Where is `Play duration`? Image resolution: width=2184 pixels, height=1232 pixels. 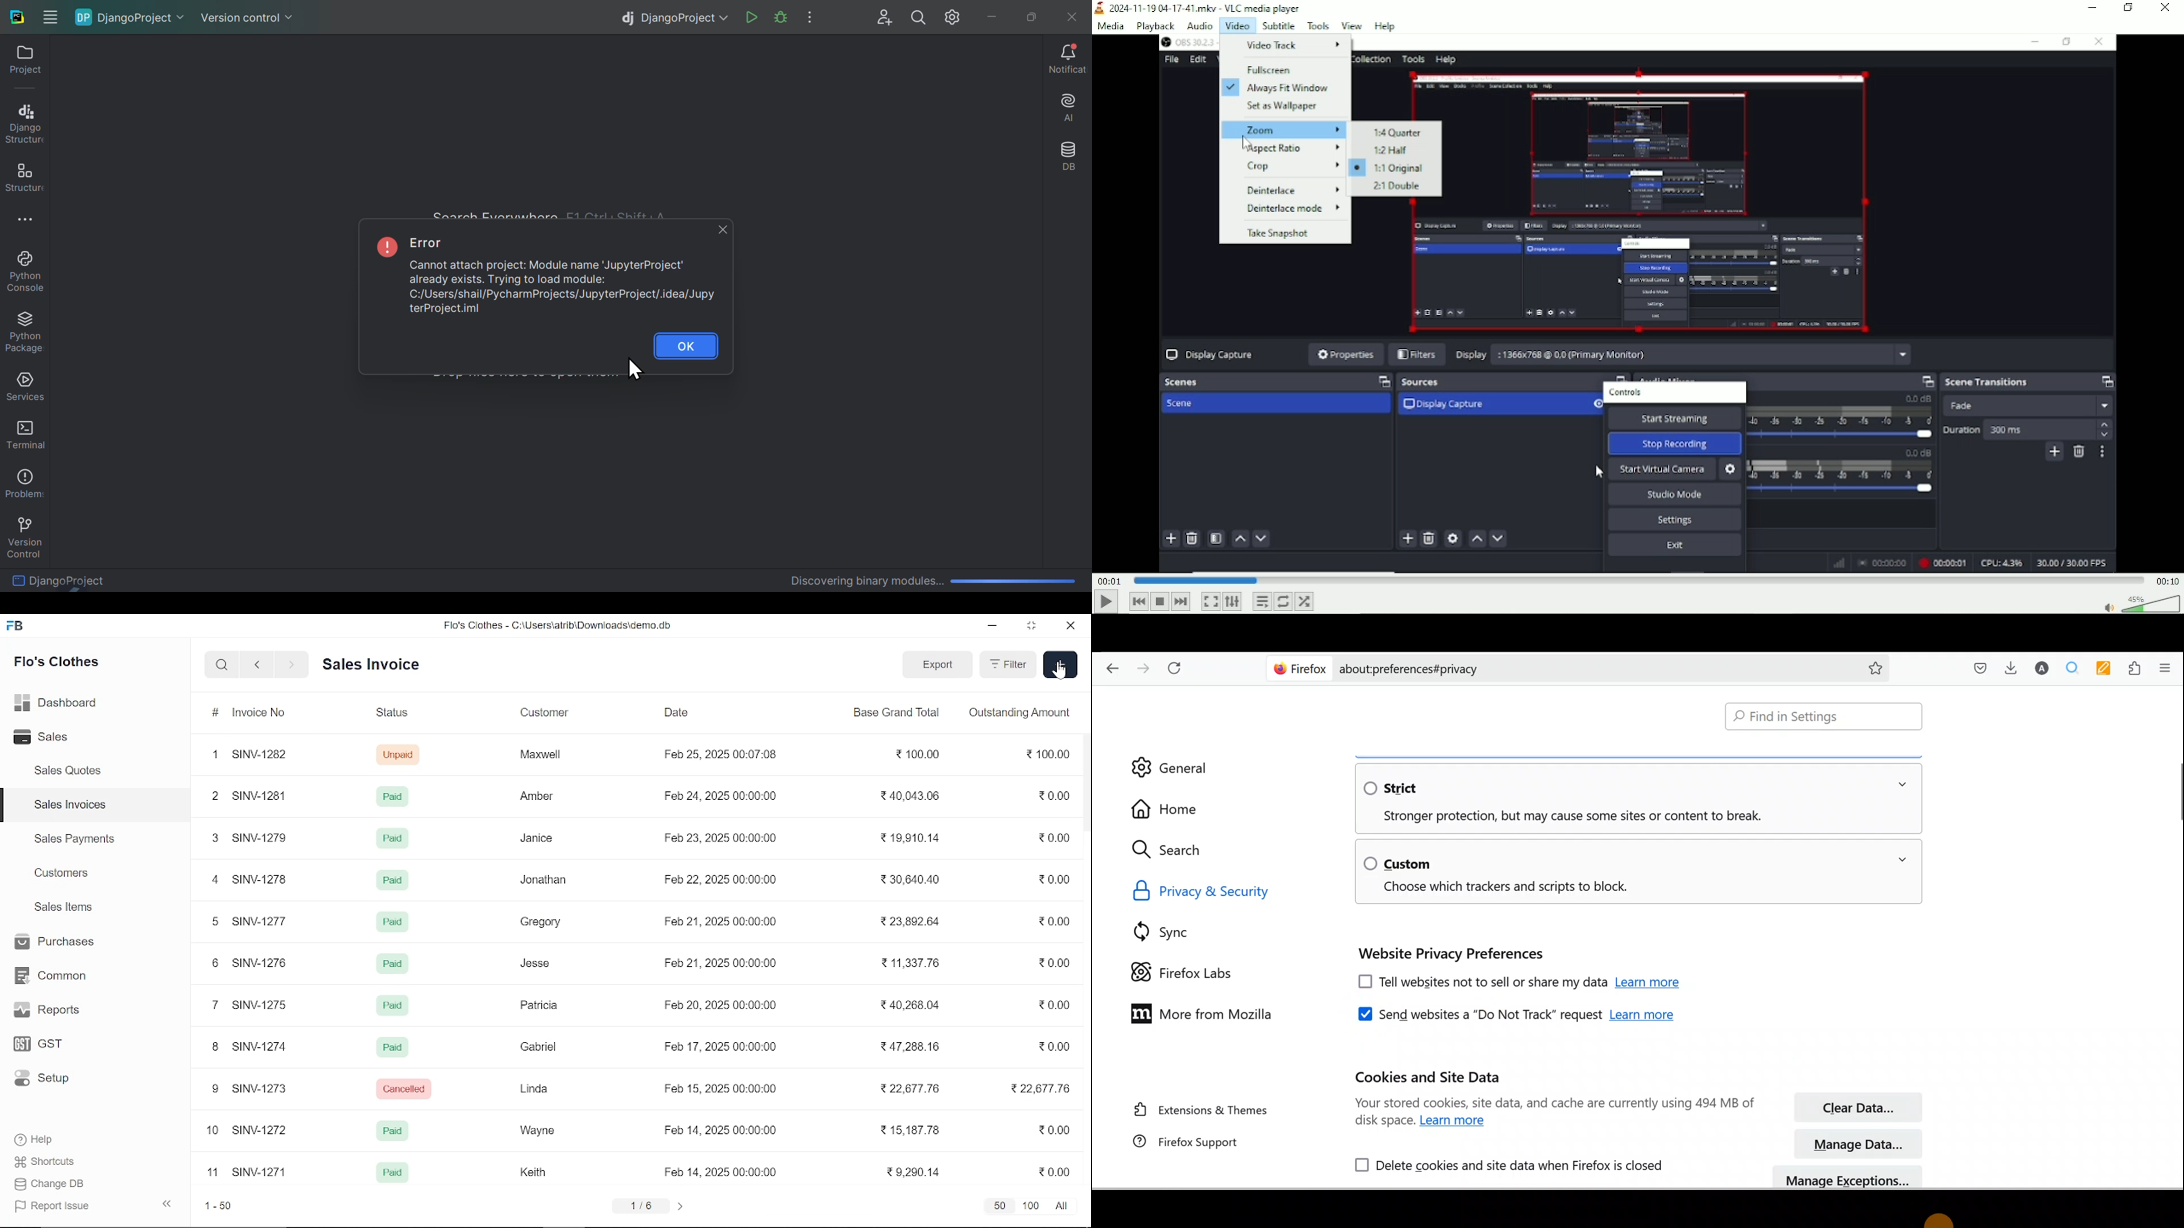
Play duration is located at coordinates (1637, 580).